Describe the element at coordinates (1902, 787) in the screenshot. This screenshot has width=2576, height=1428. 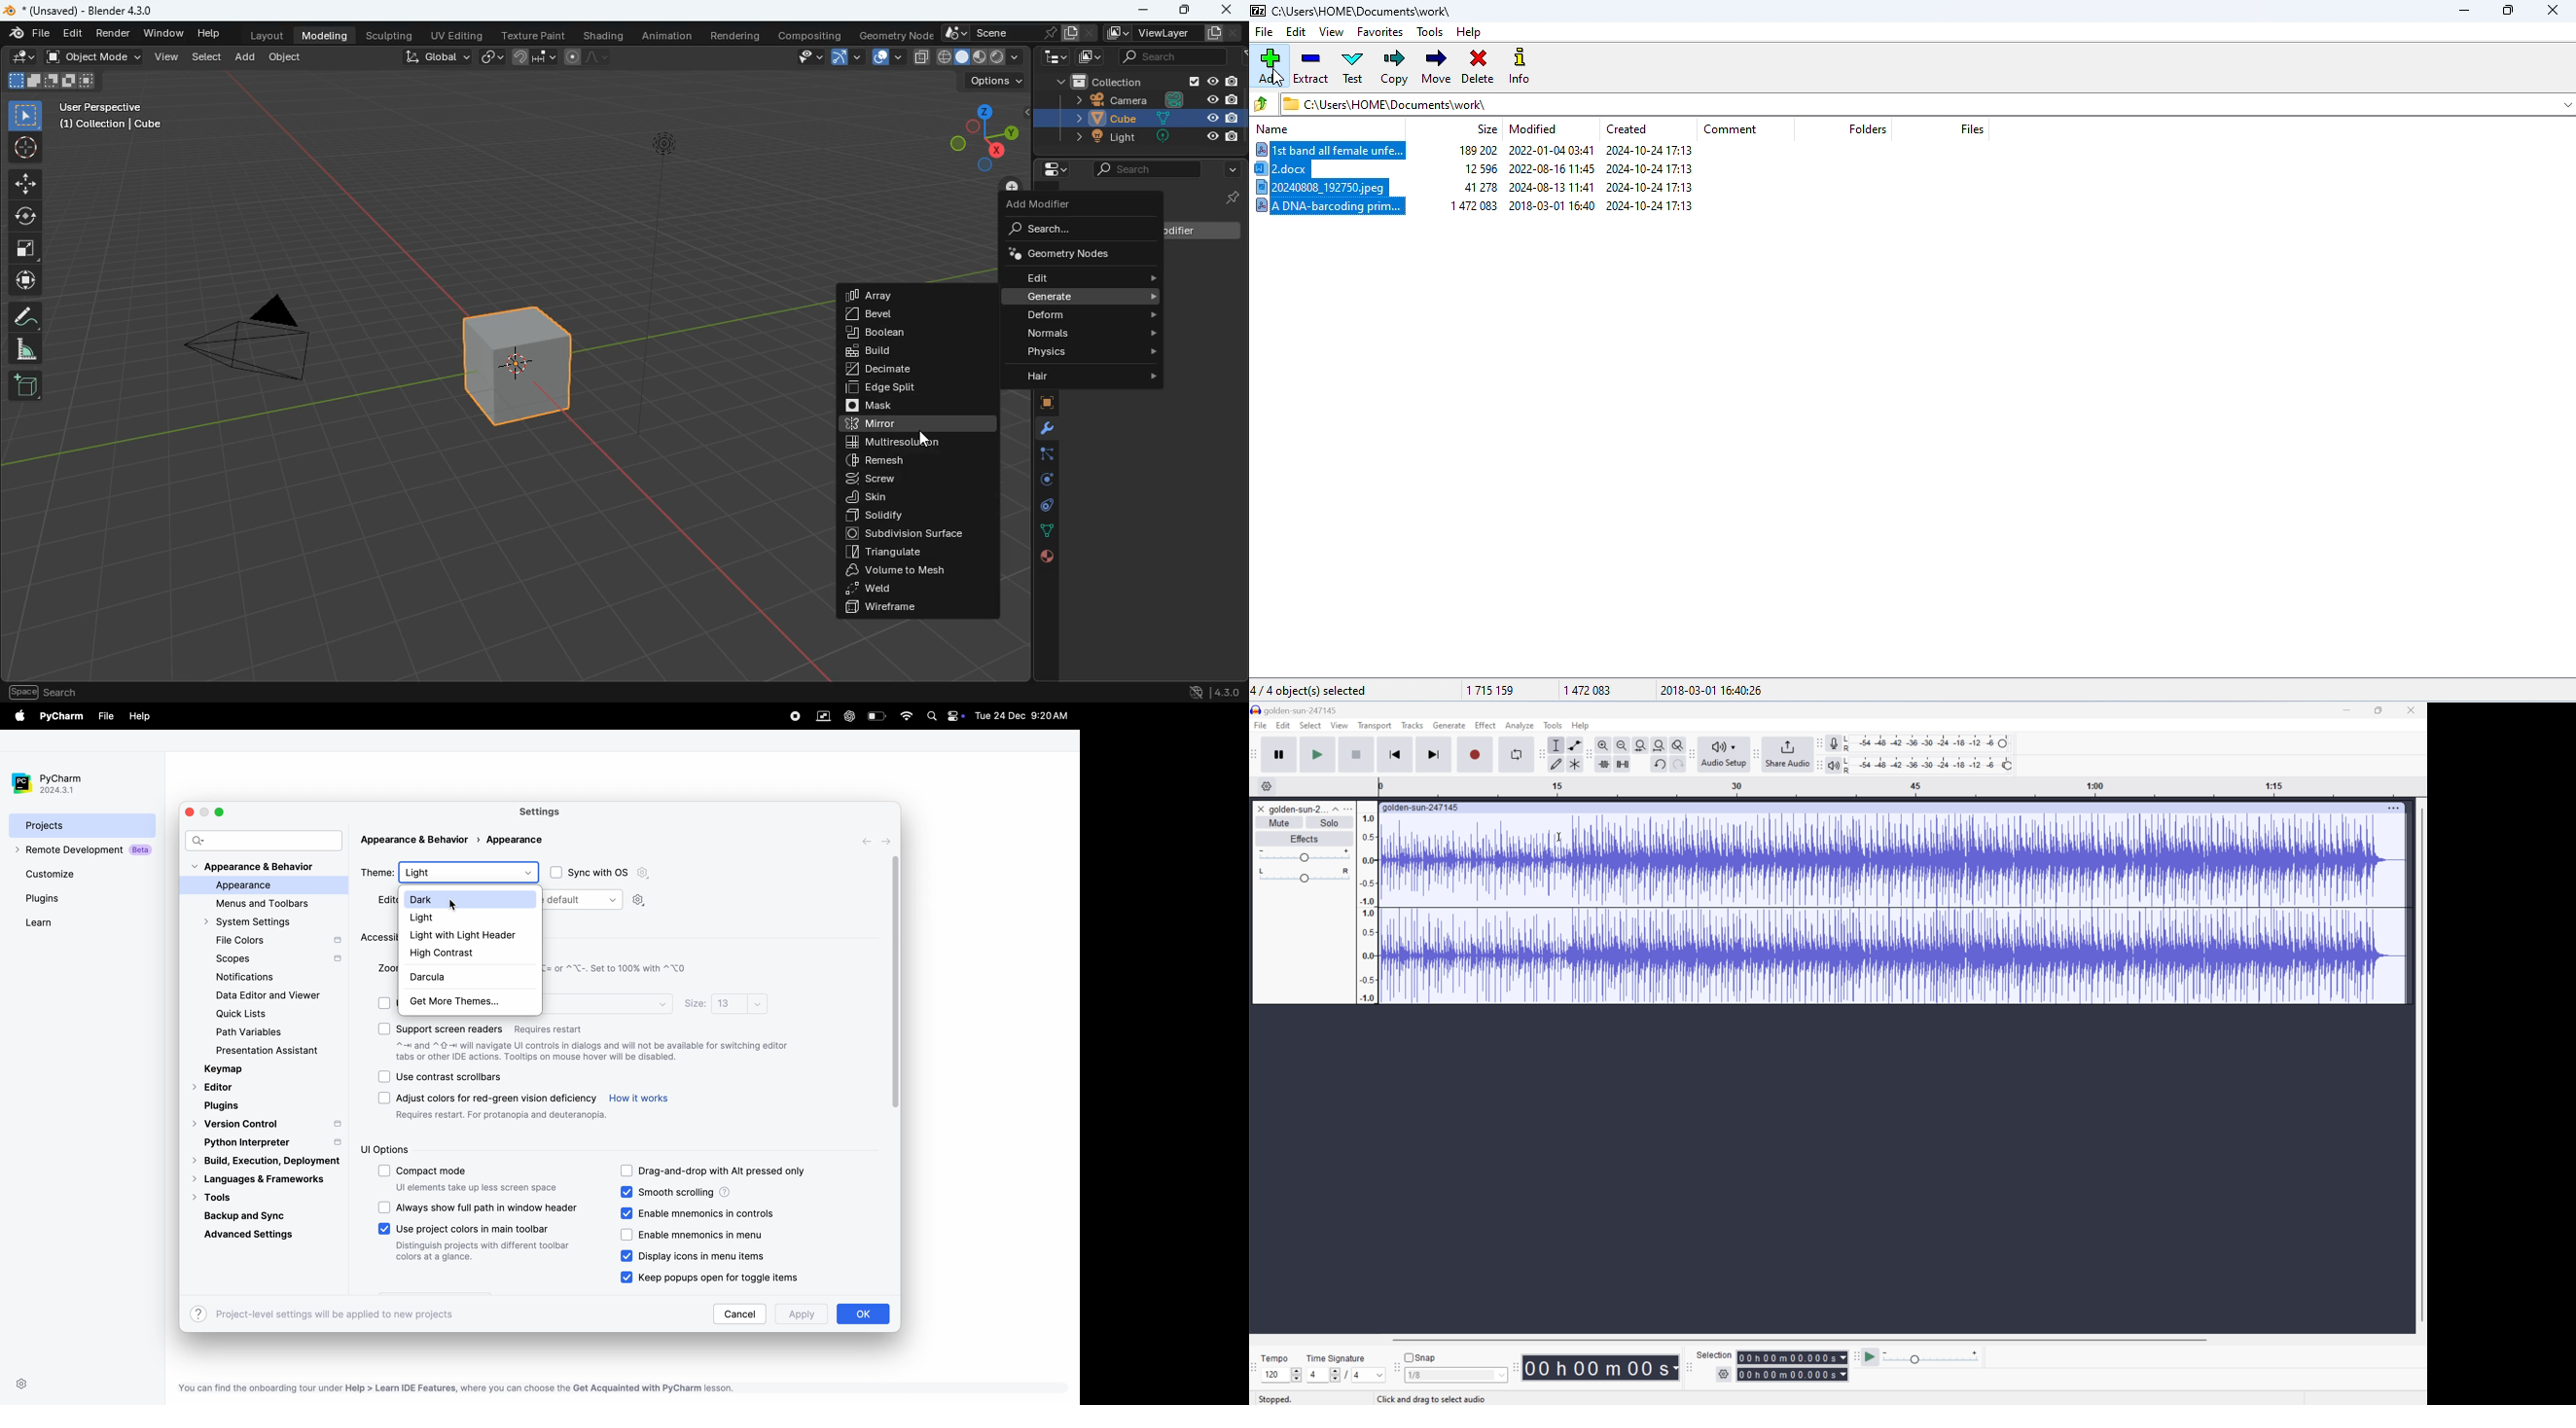
I see `Scale` at that location.